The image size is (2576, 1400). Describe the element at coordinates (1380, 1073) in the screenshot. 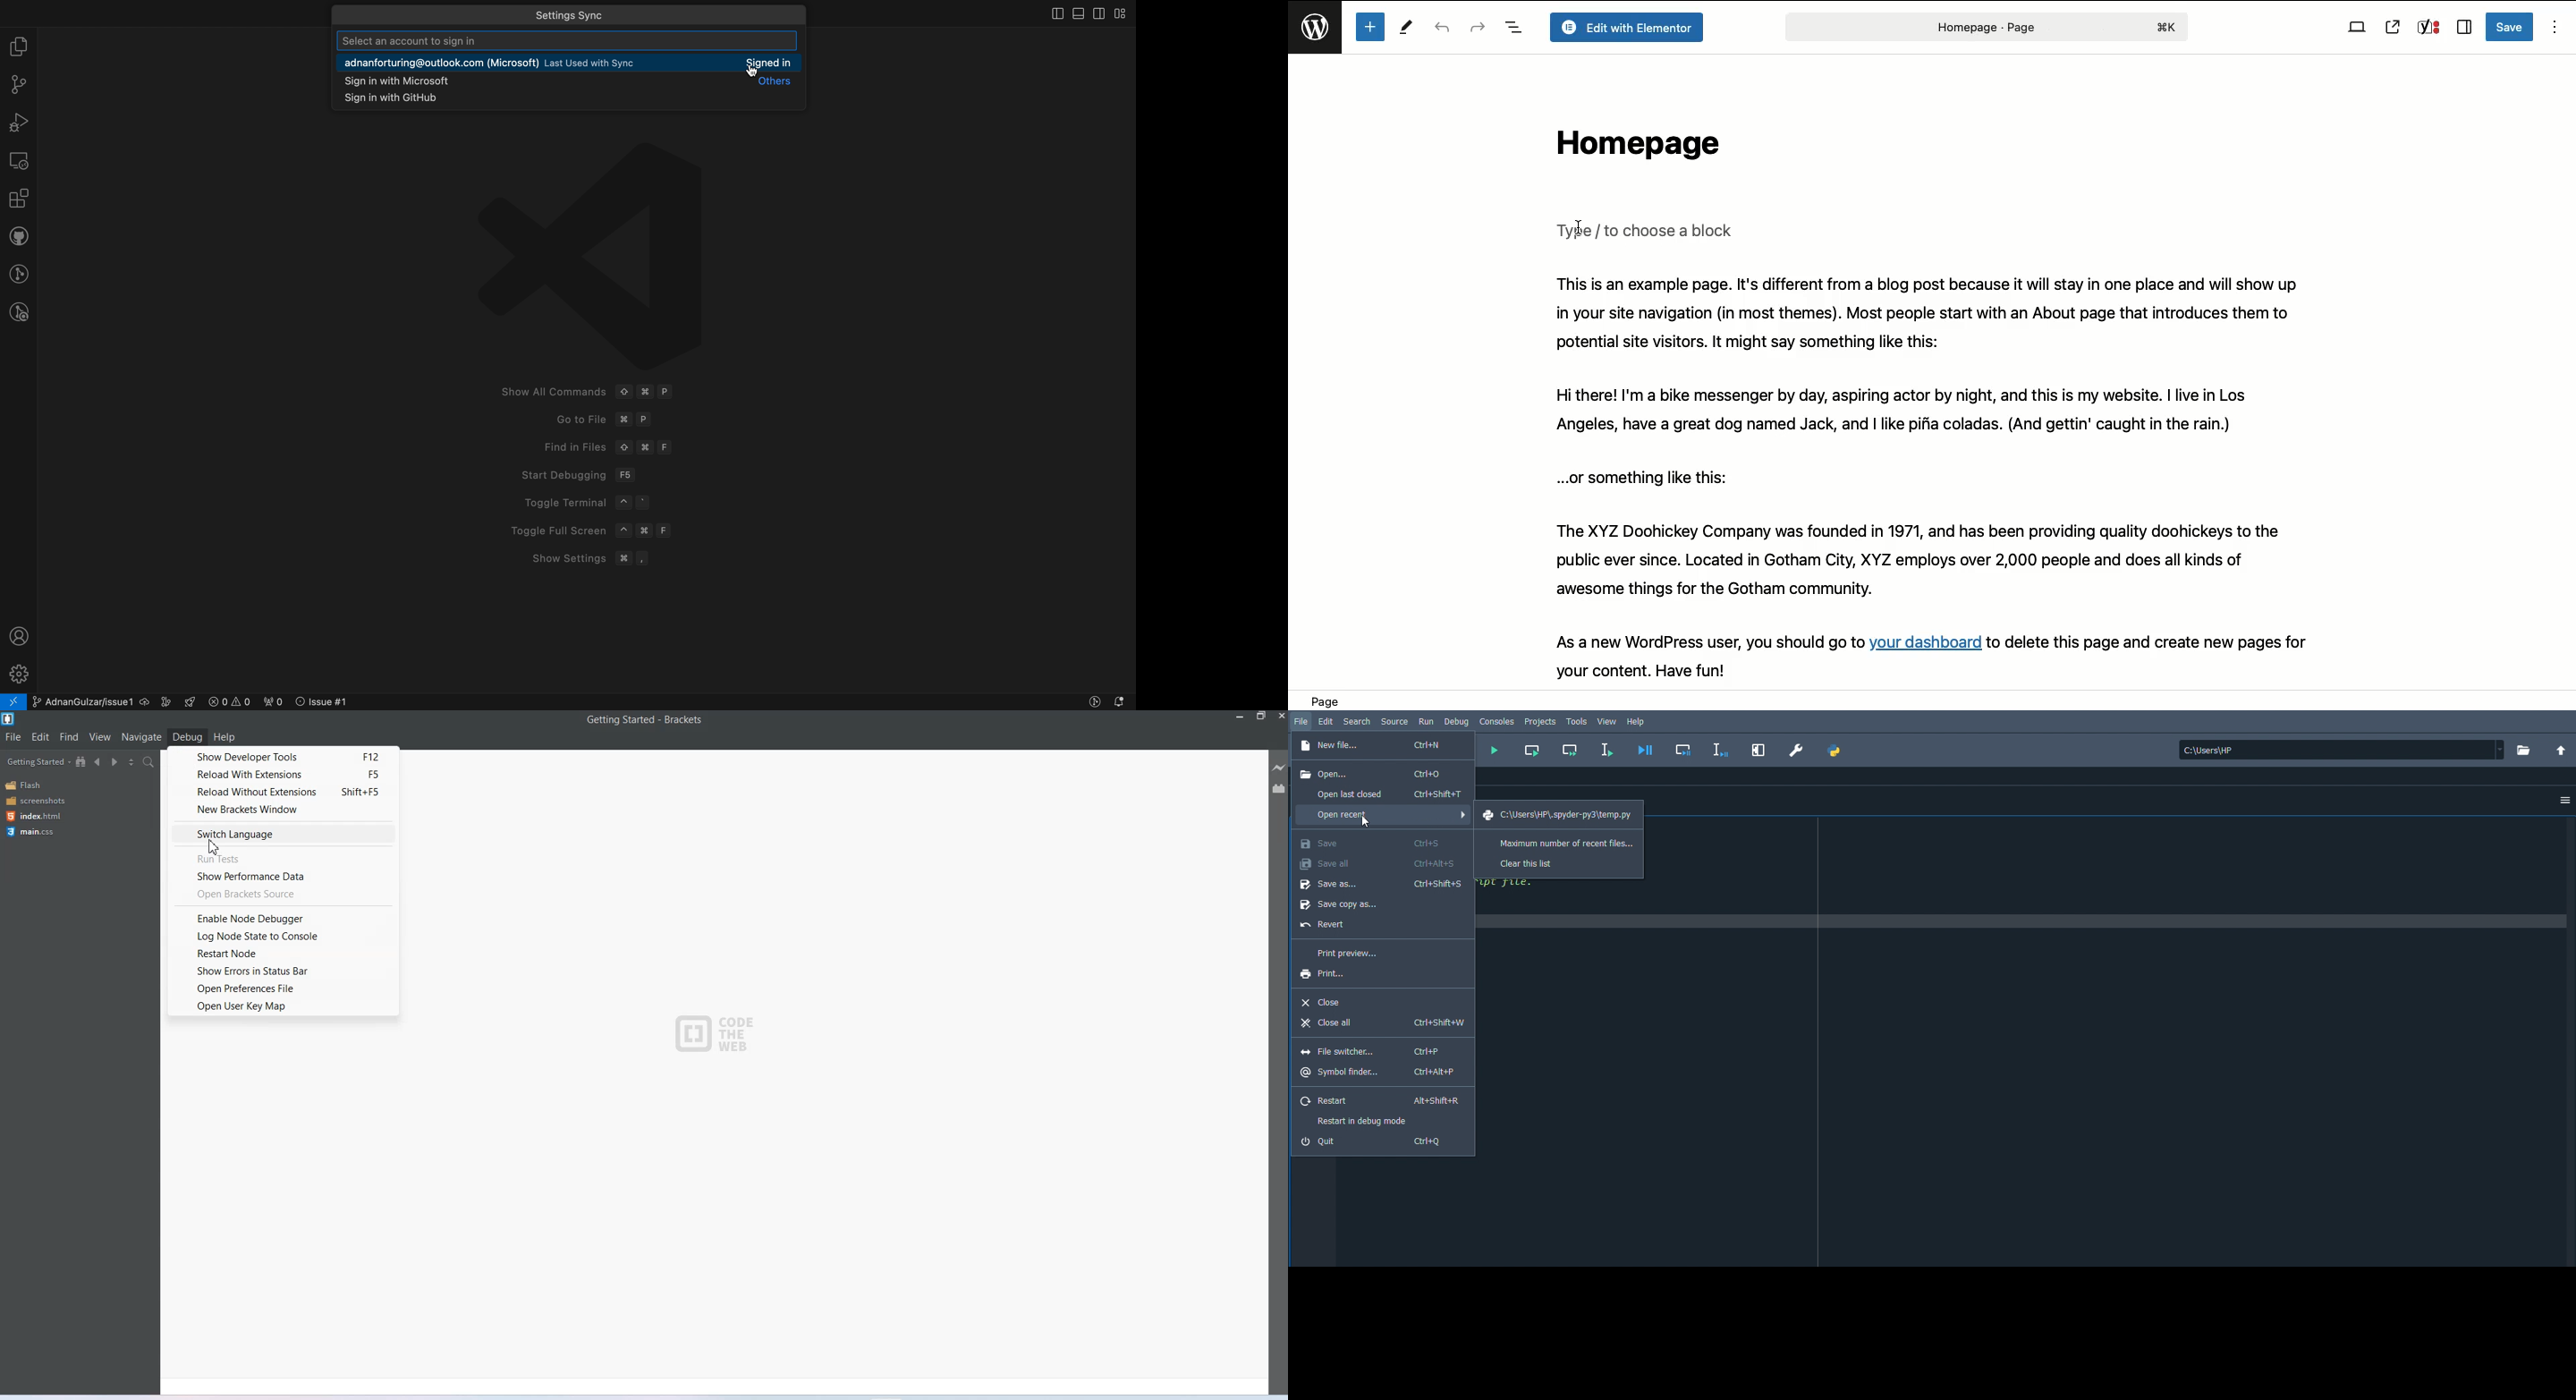

I see `Symbol finder` at that location.